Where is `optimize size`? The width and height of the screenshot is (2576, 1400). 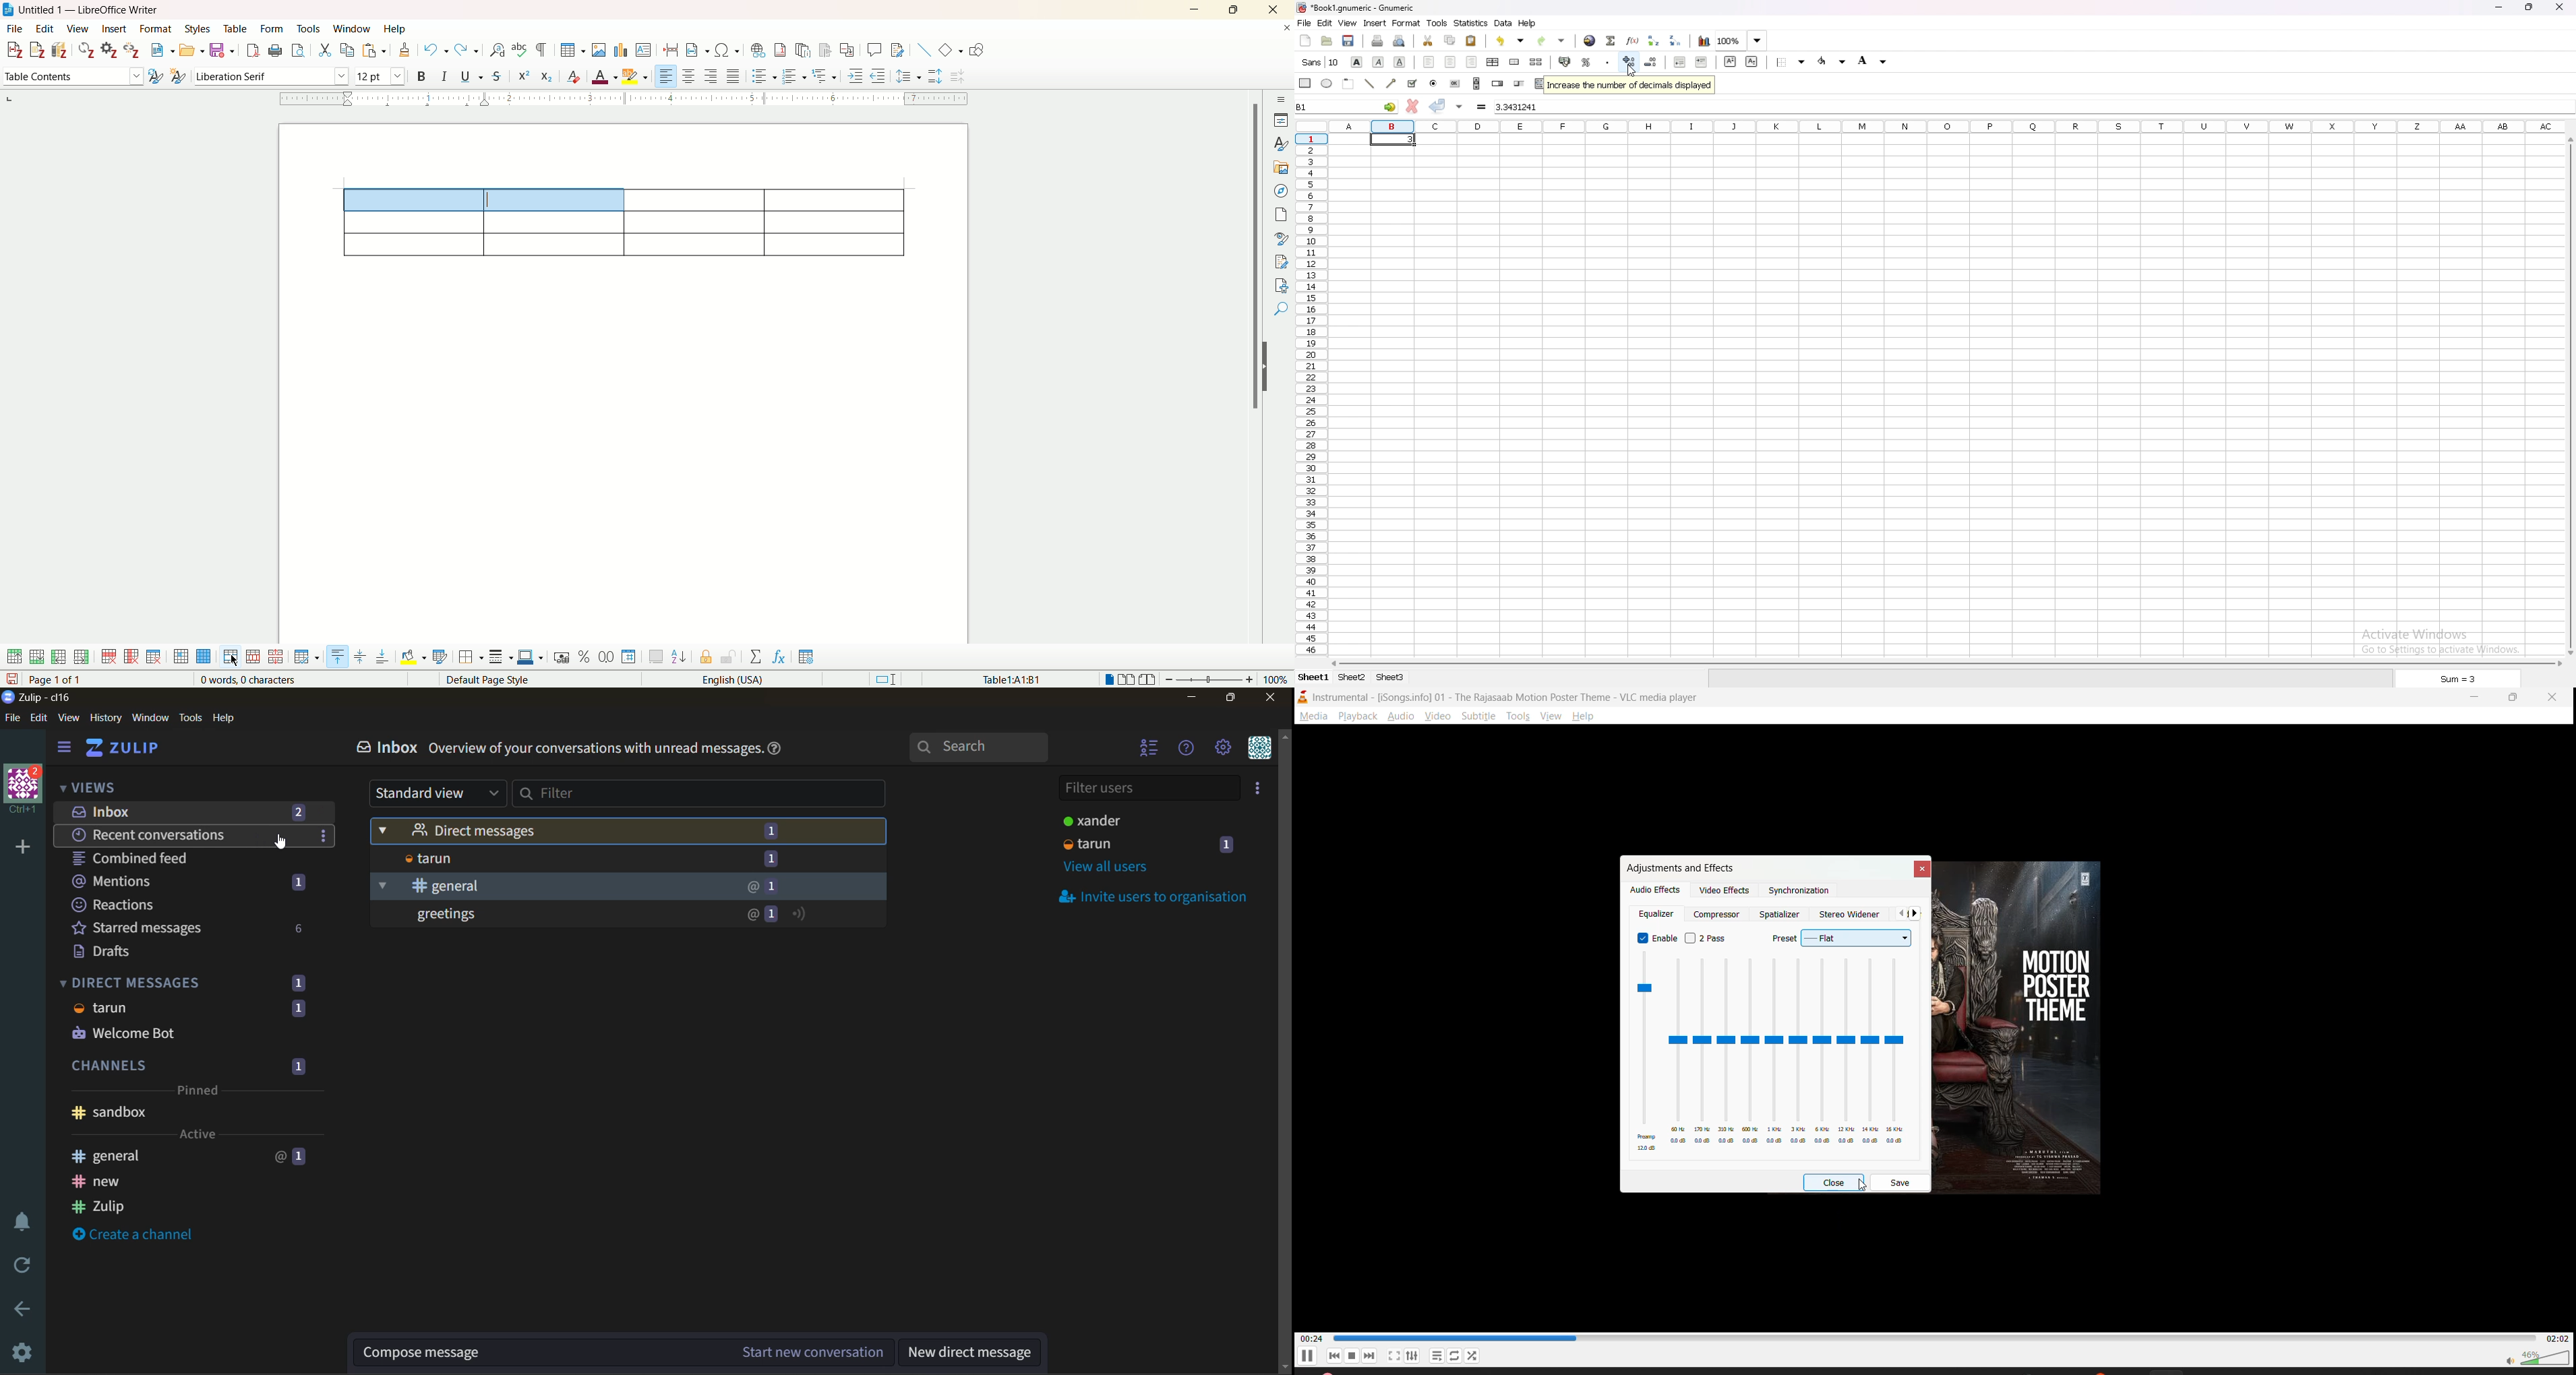 optimize size is located at coordinates (309, 656).